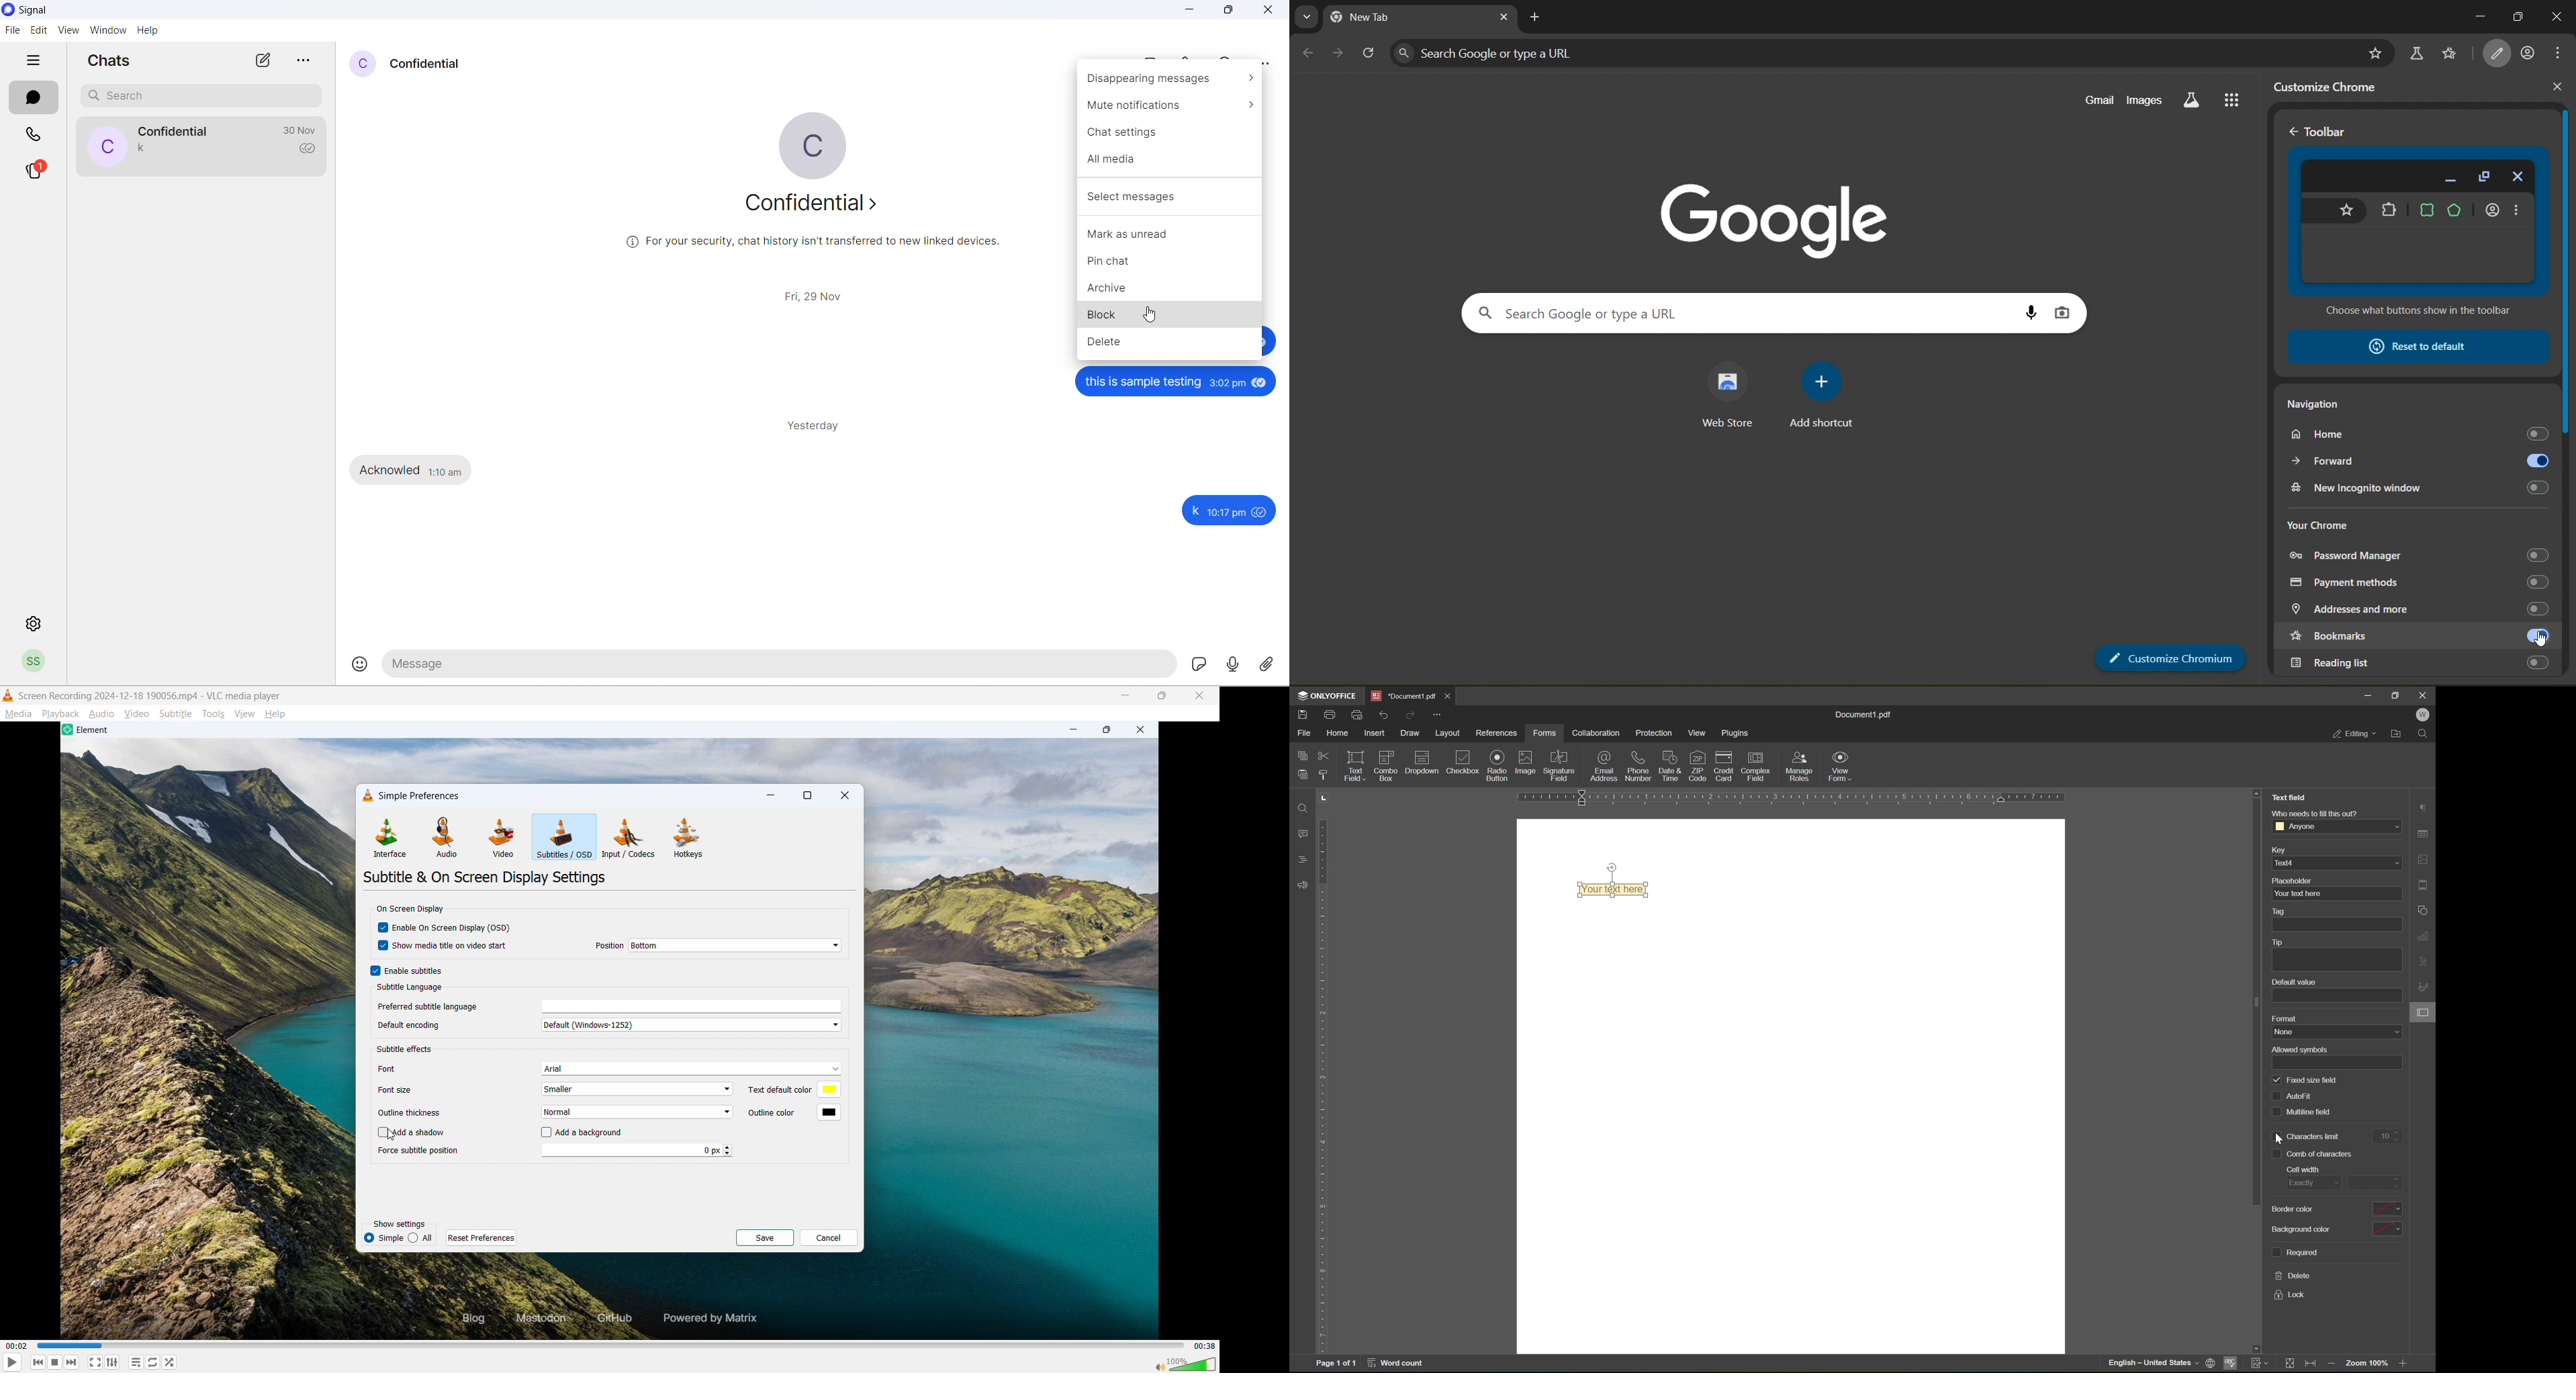 The height and width of the screenshot is (1400, 2576). I want to click on combo box, so click(1388, 760).